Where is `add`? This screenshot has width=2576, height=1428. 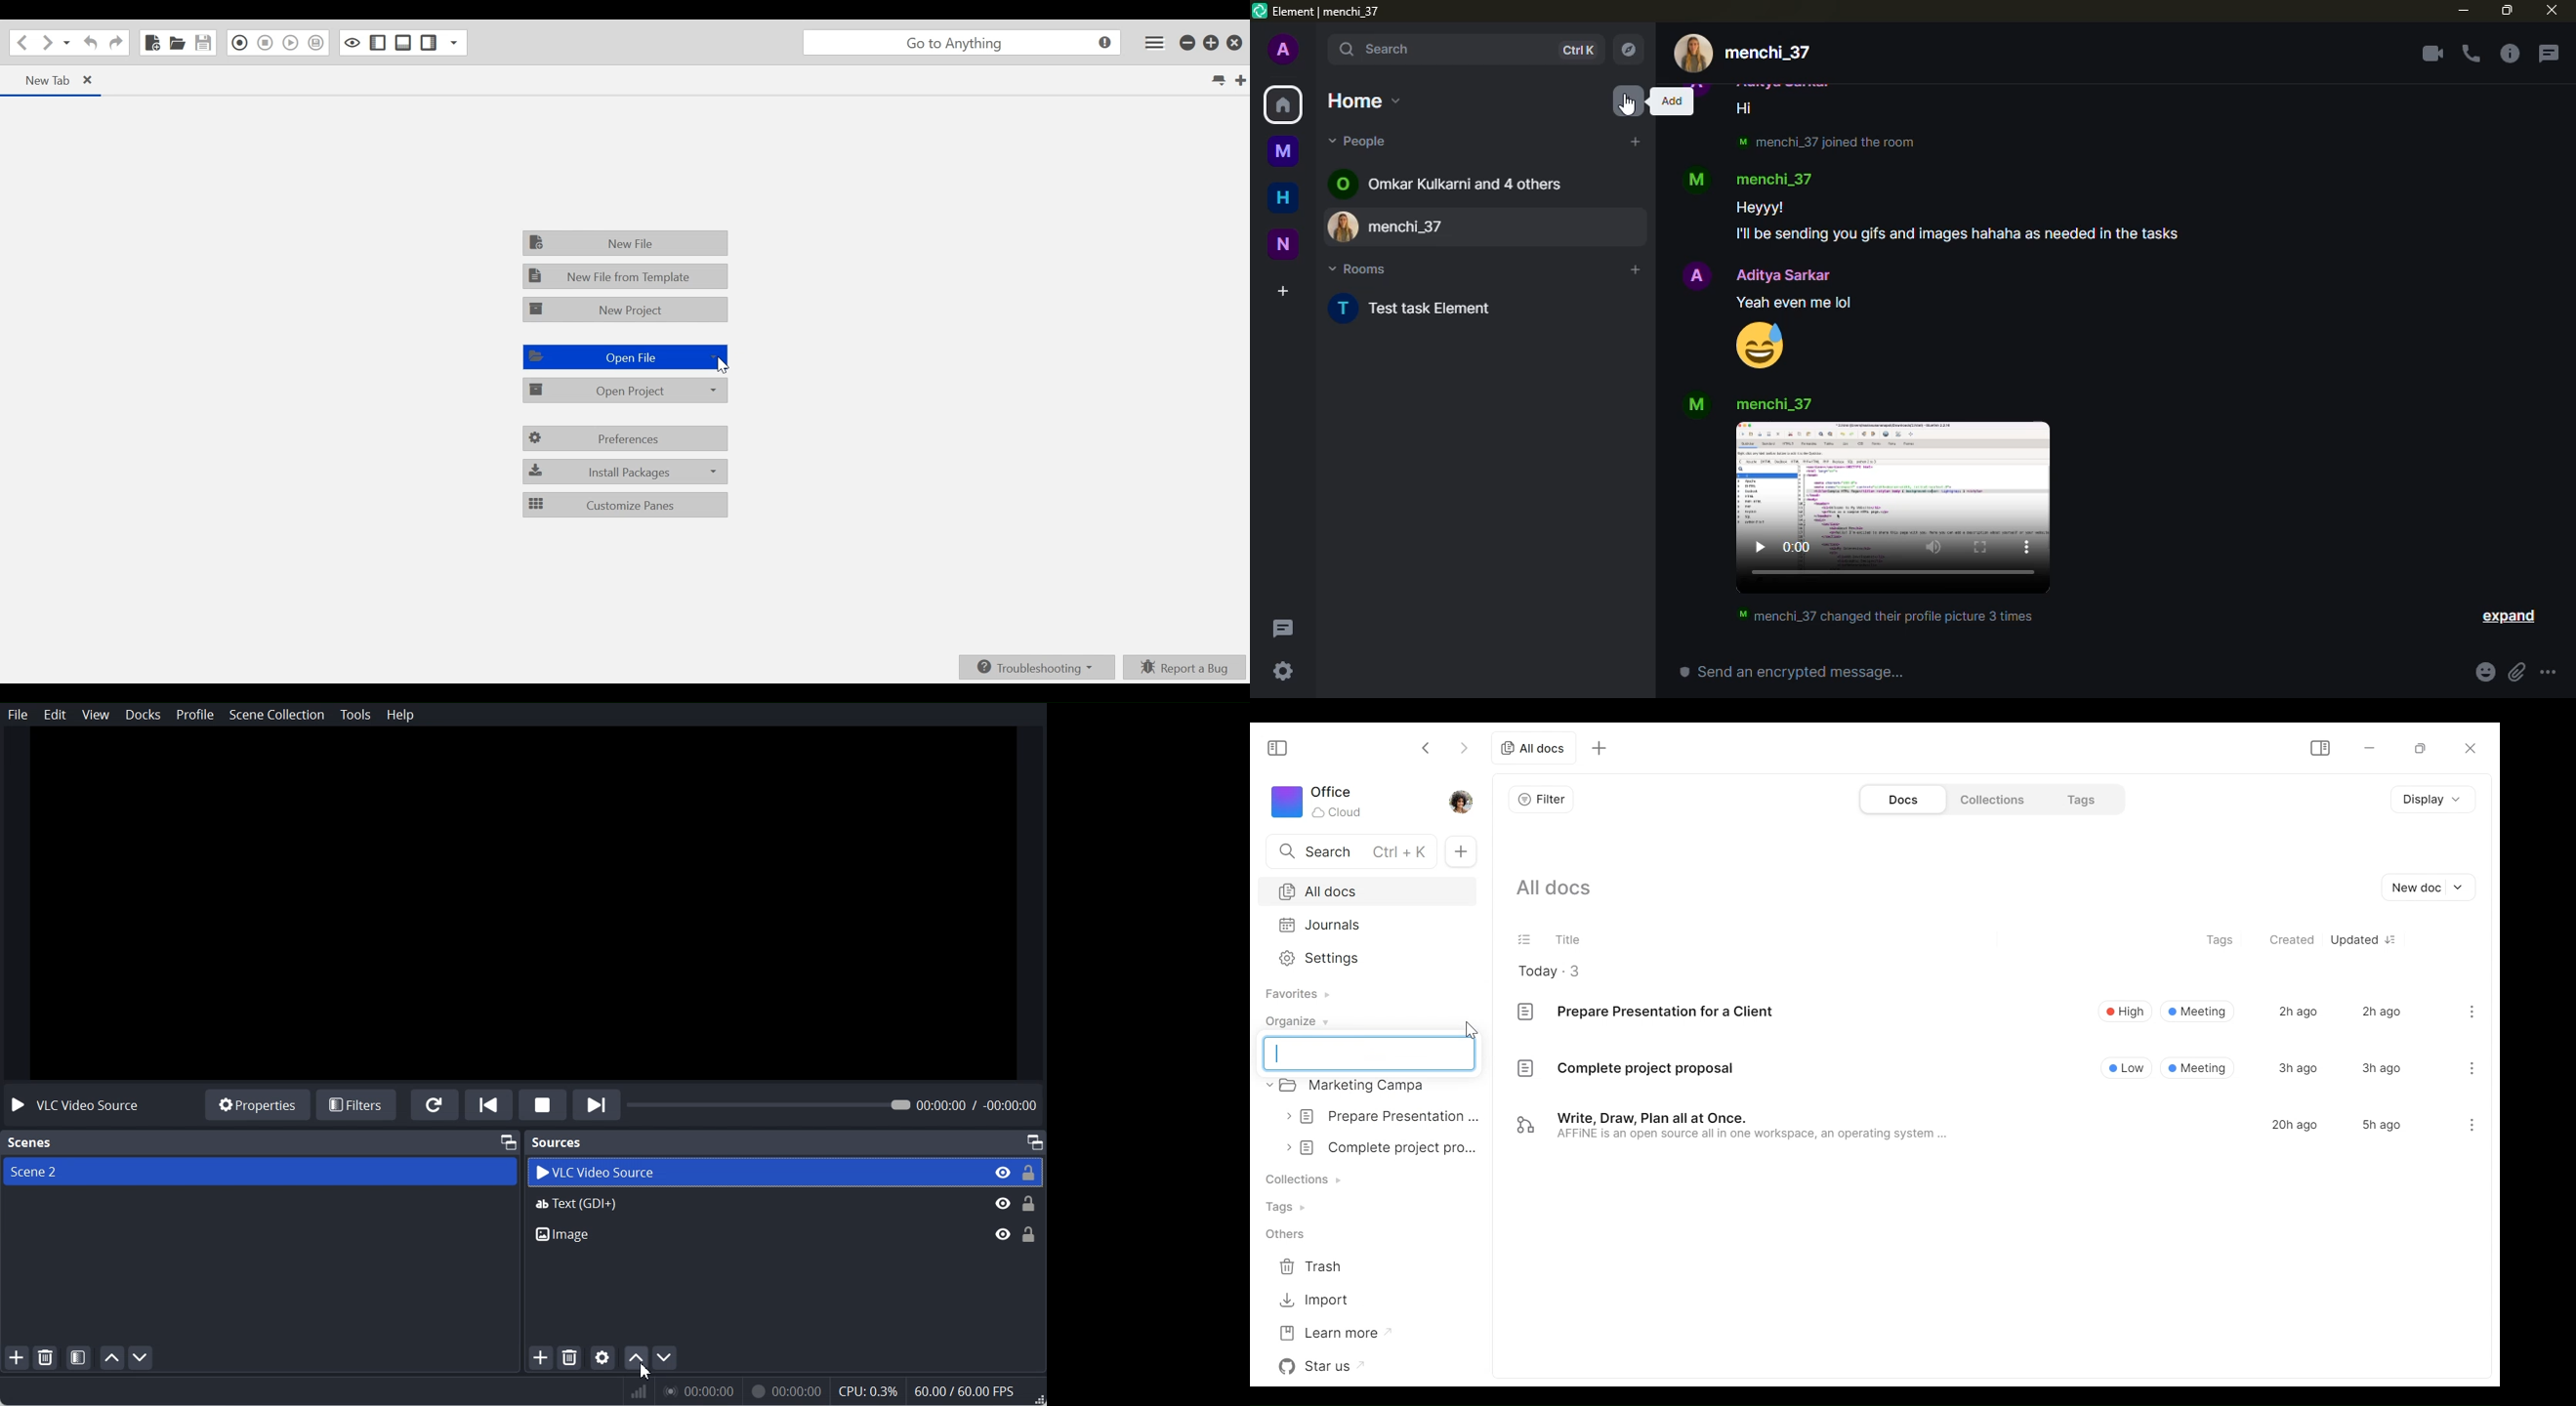
add is located at coordinates (1671, 101).